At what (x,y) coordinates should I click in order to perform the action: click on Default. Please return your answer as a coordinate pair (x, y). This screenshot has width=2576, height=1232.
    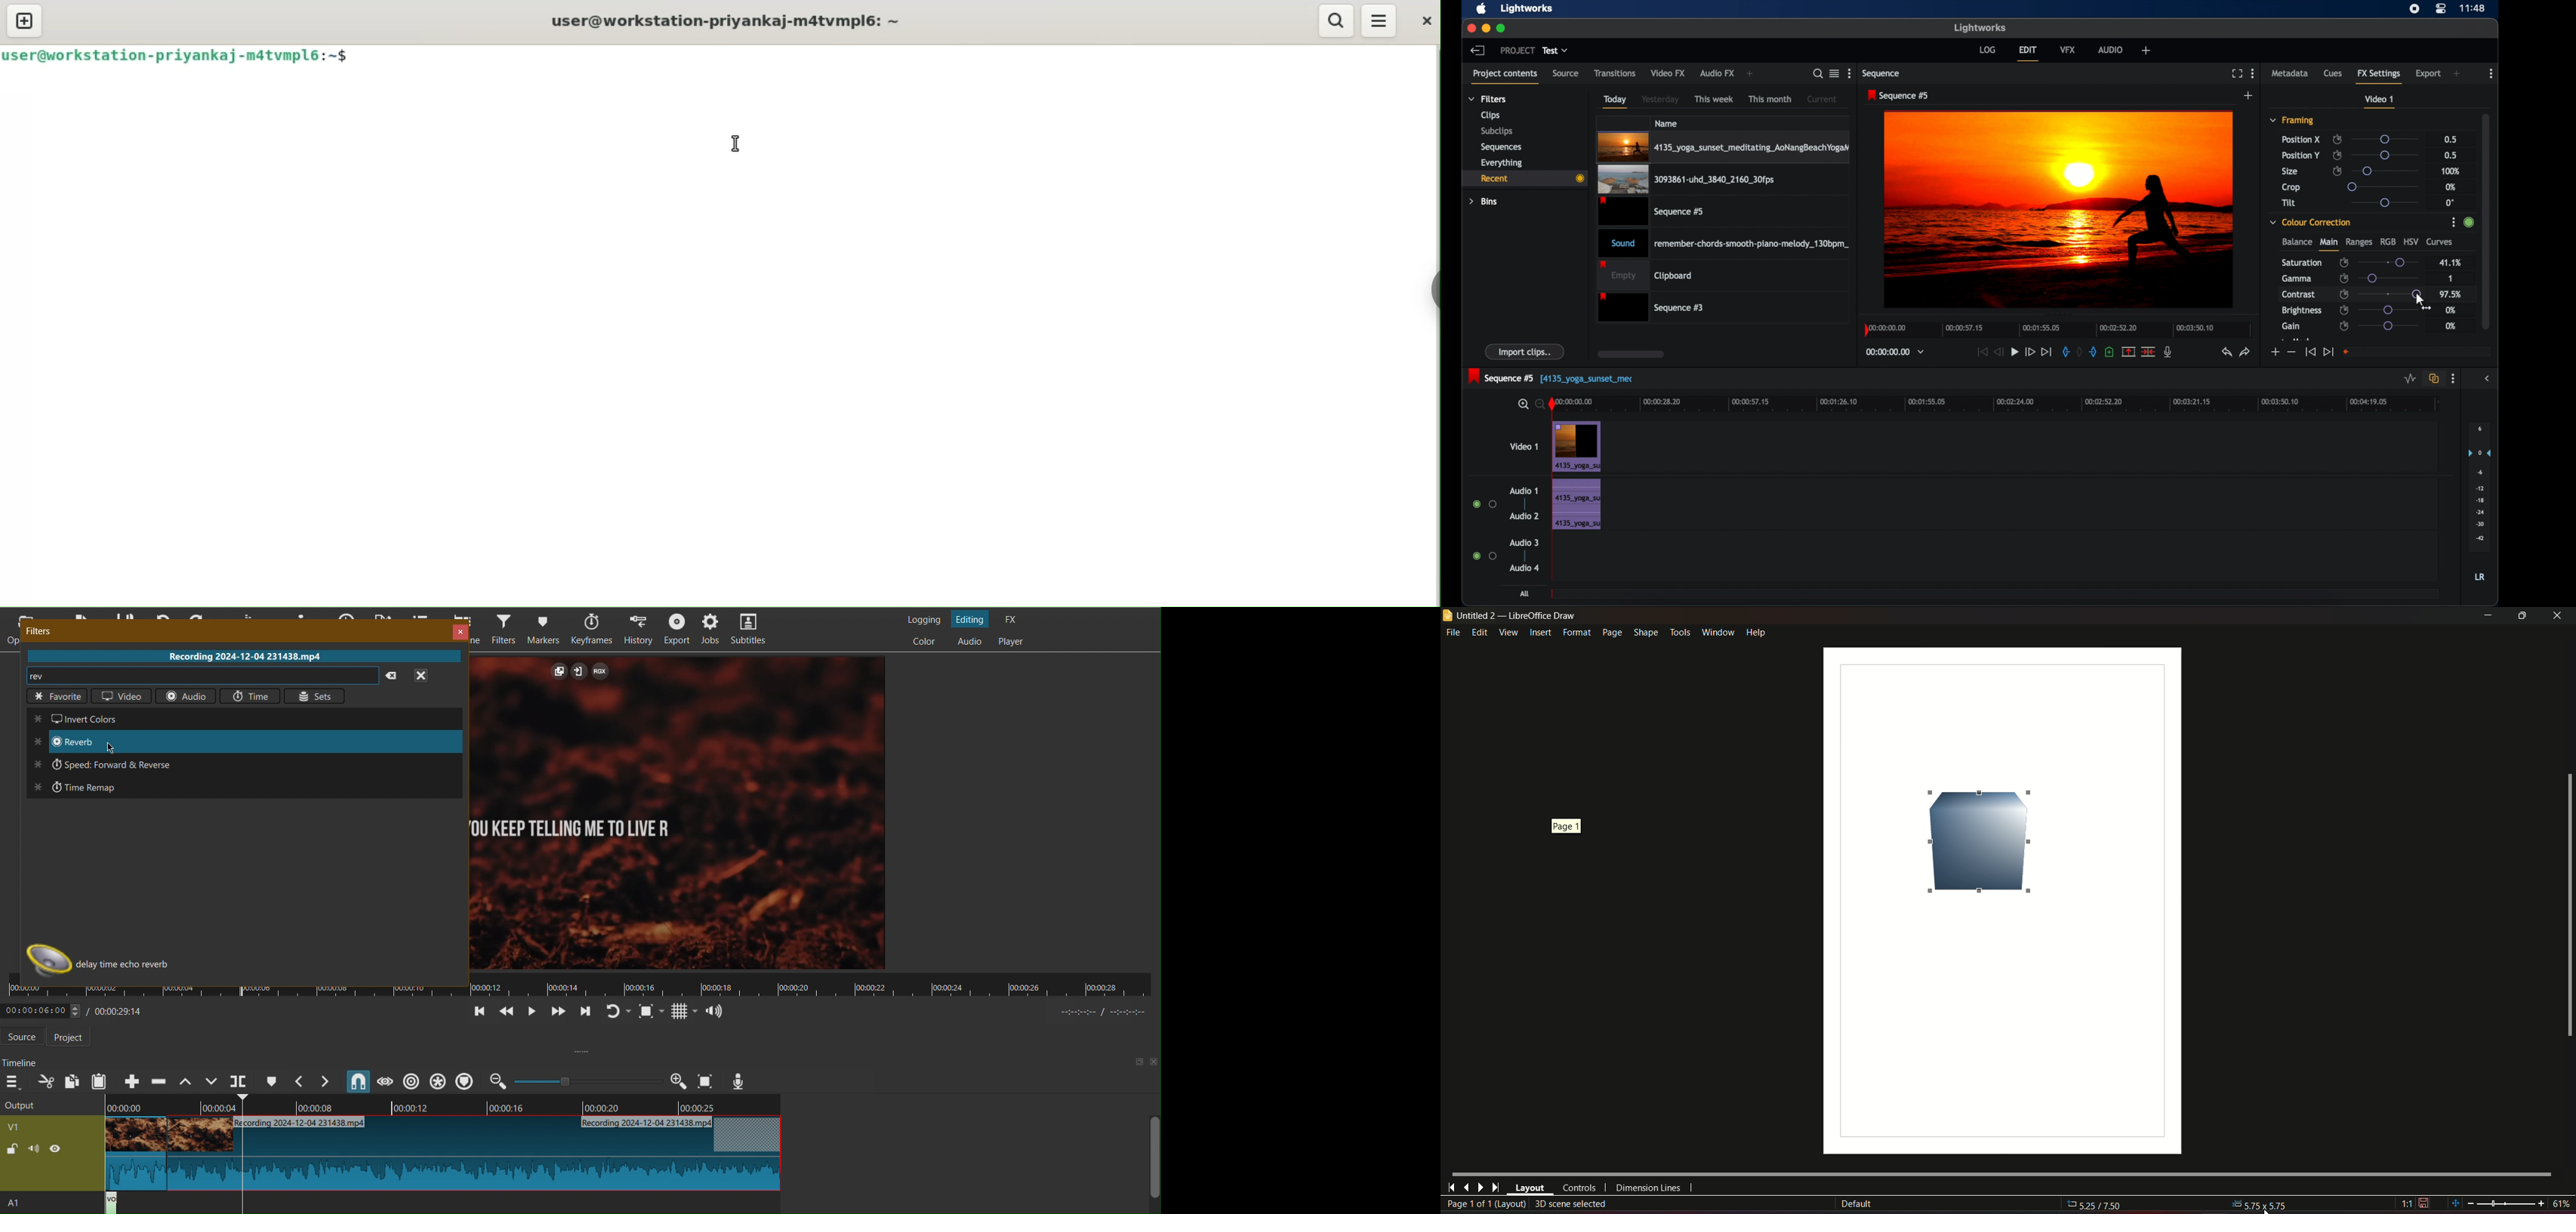
    Looking at the image, I should click on (1856, 1204).